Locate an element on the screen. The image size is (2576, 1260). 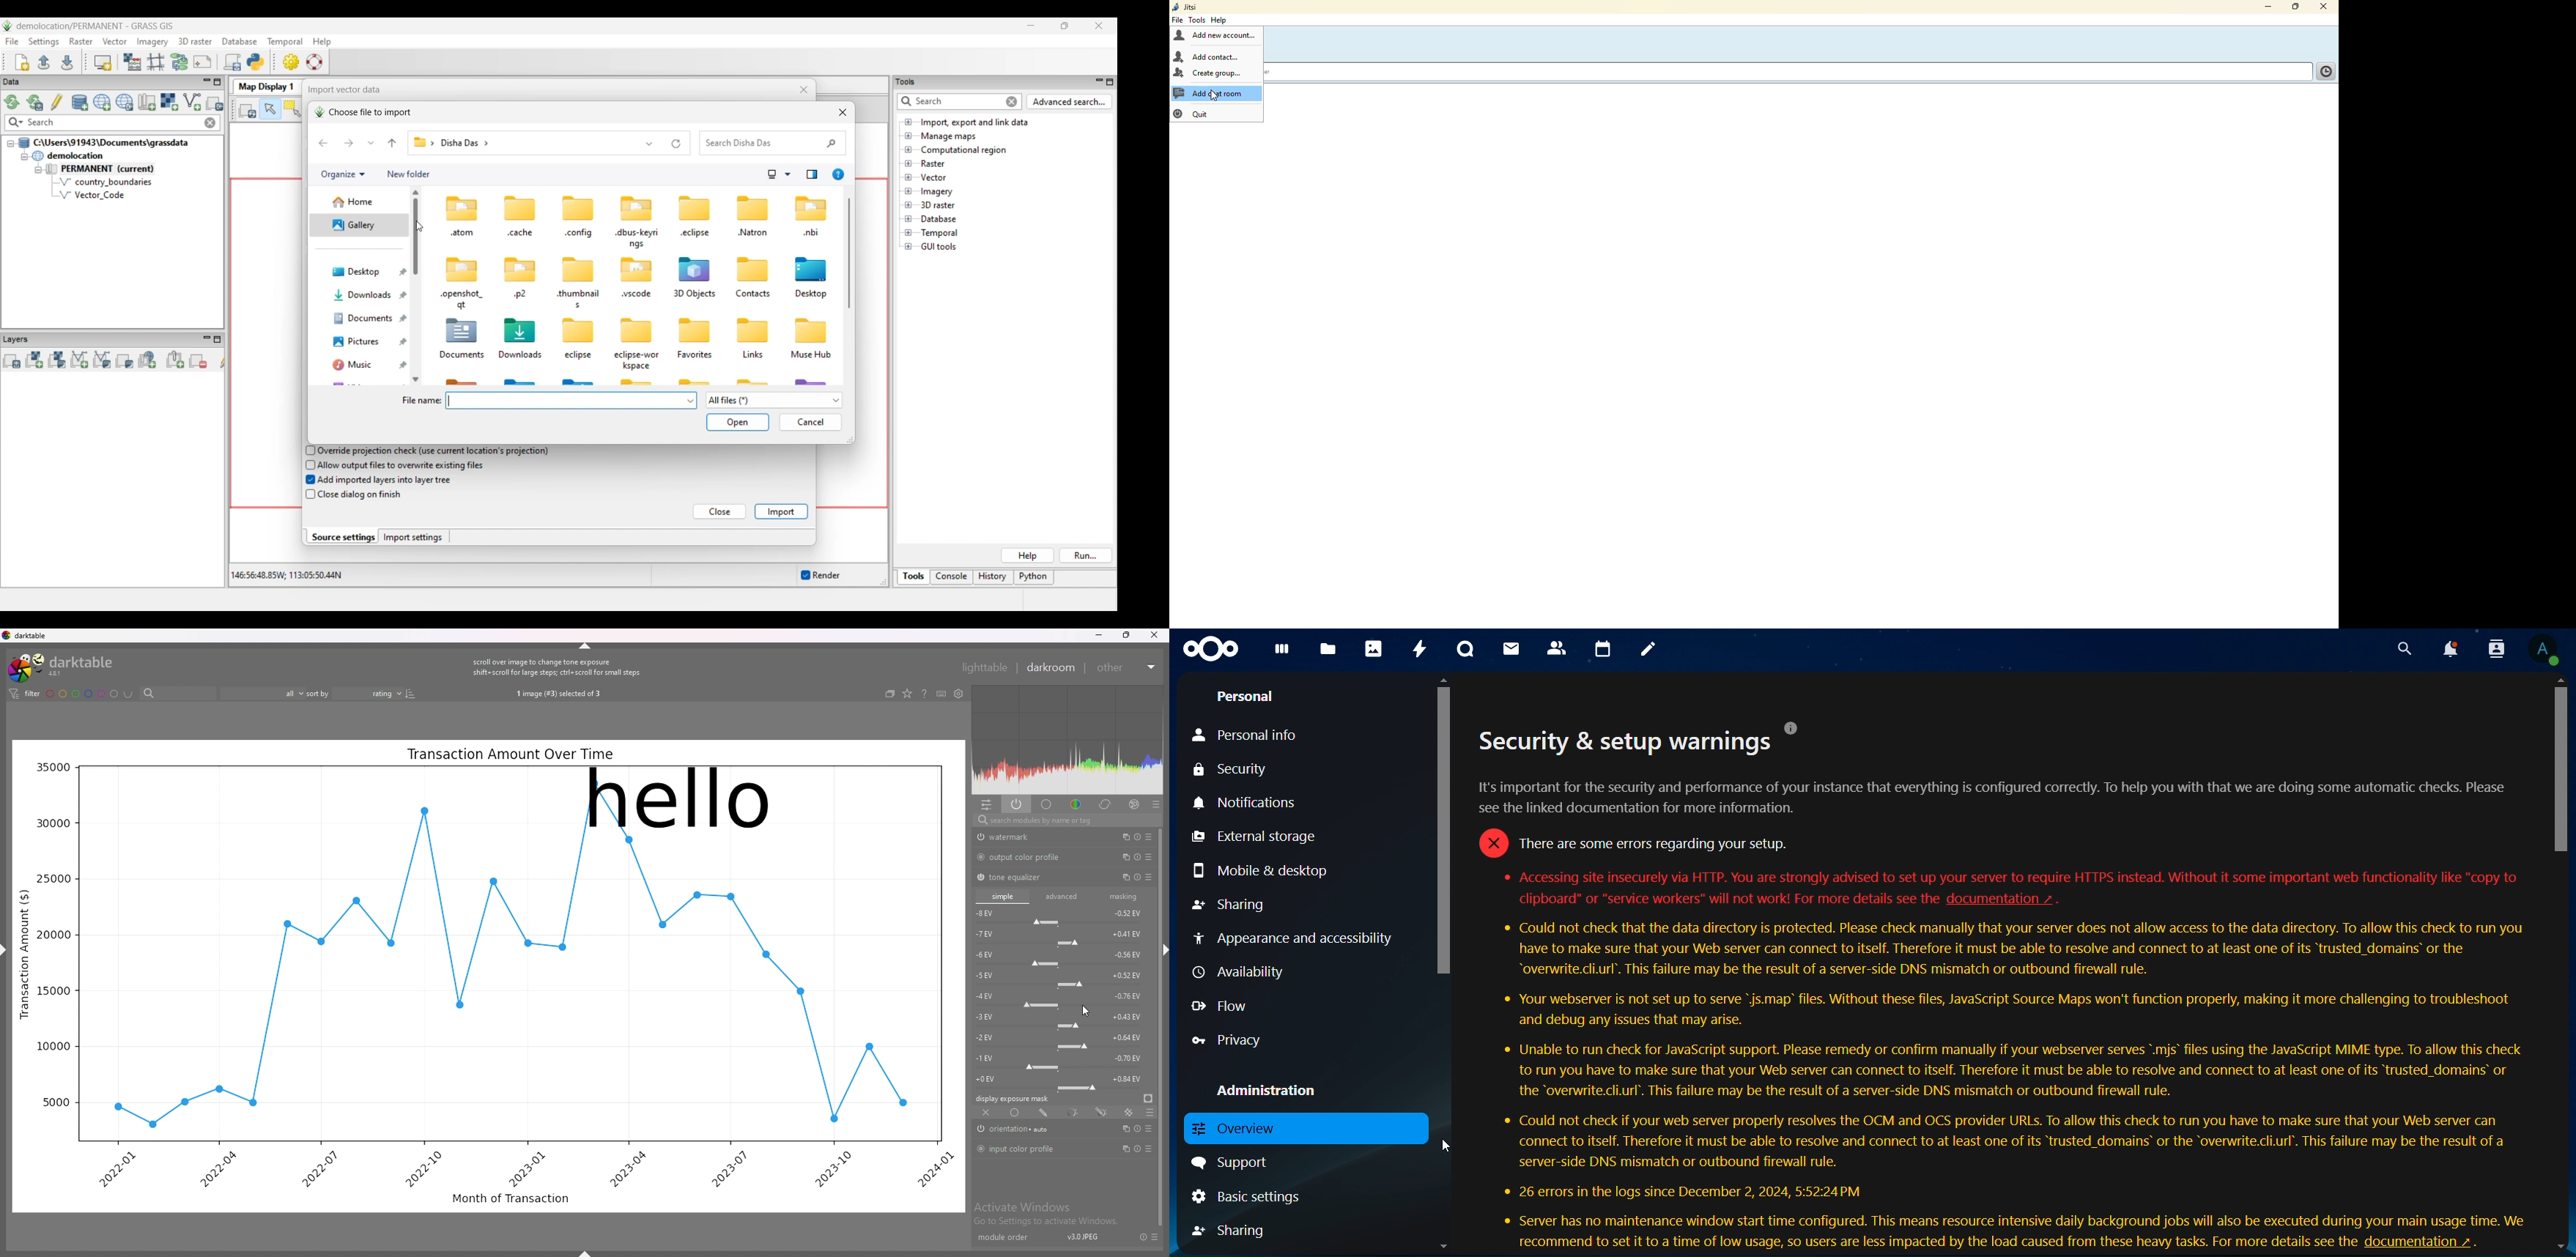
maximize is located at coordinates (2293, 6).